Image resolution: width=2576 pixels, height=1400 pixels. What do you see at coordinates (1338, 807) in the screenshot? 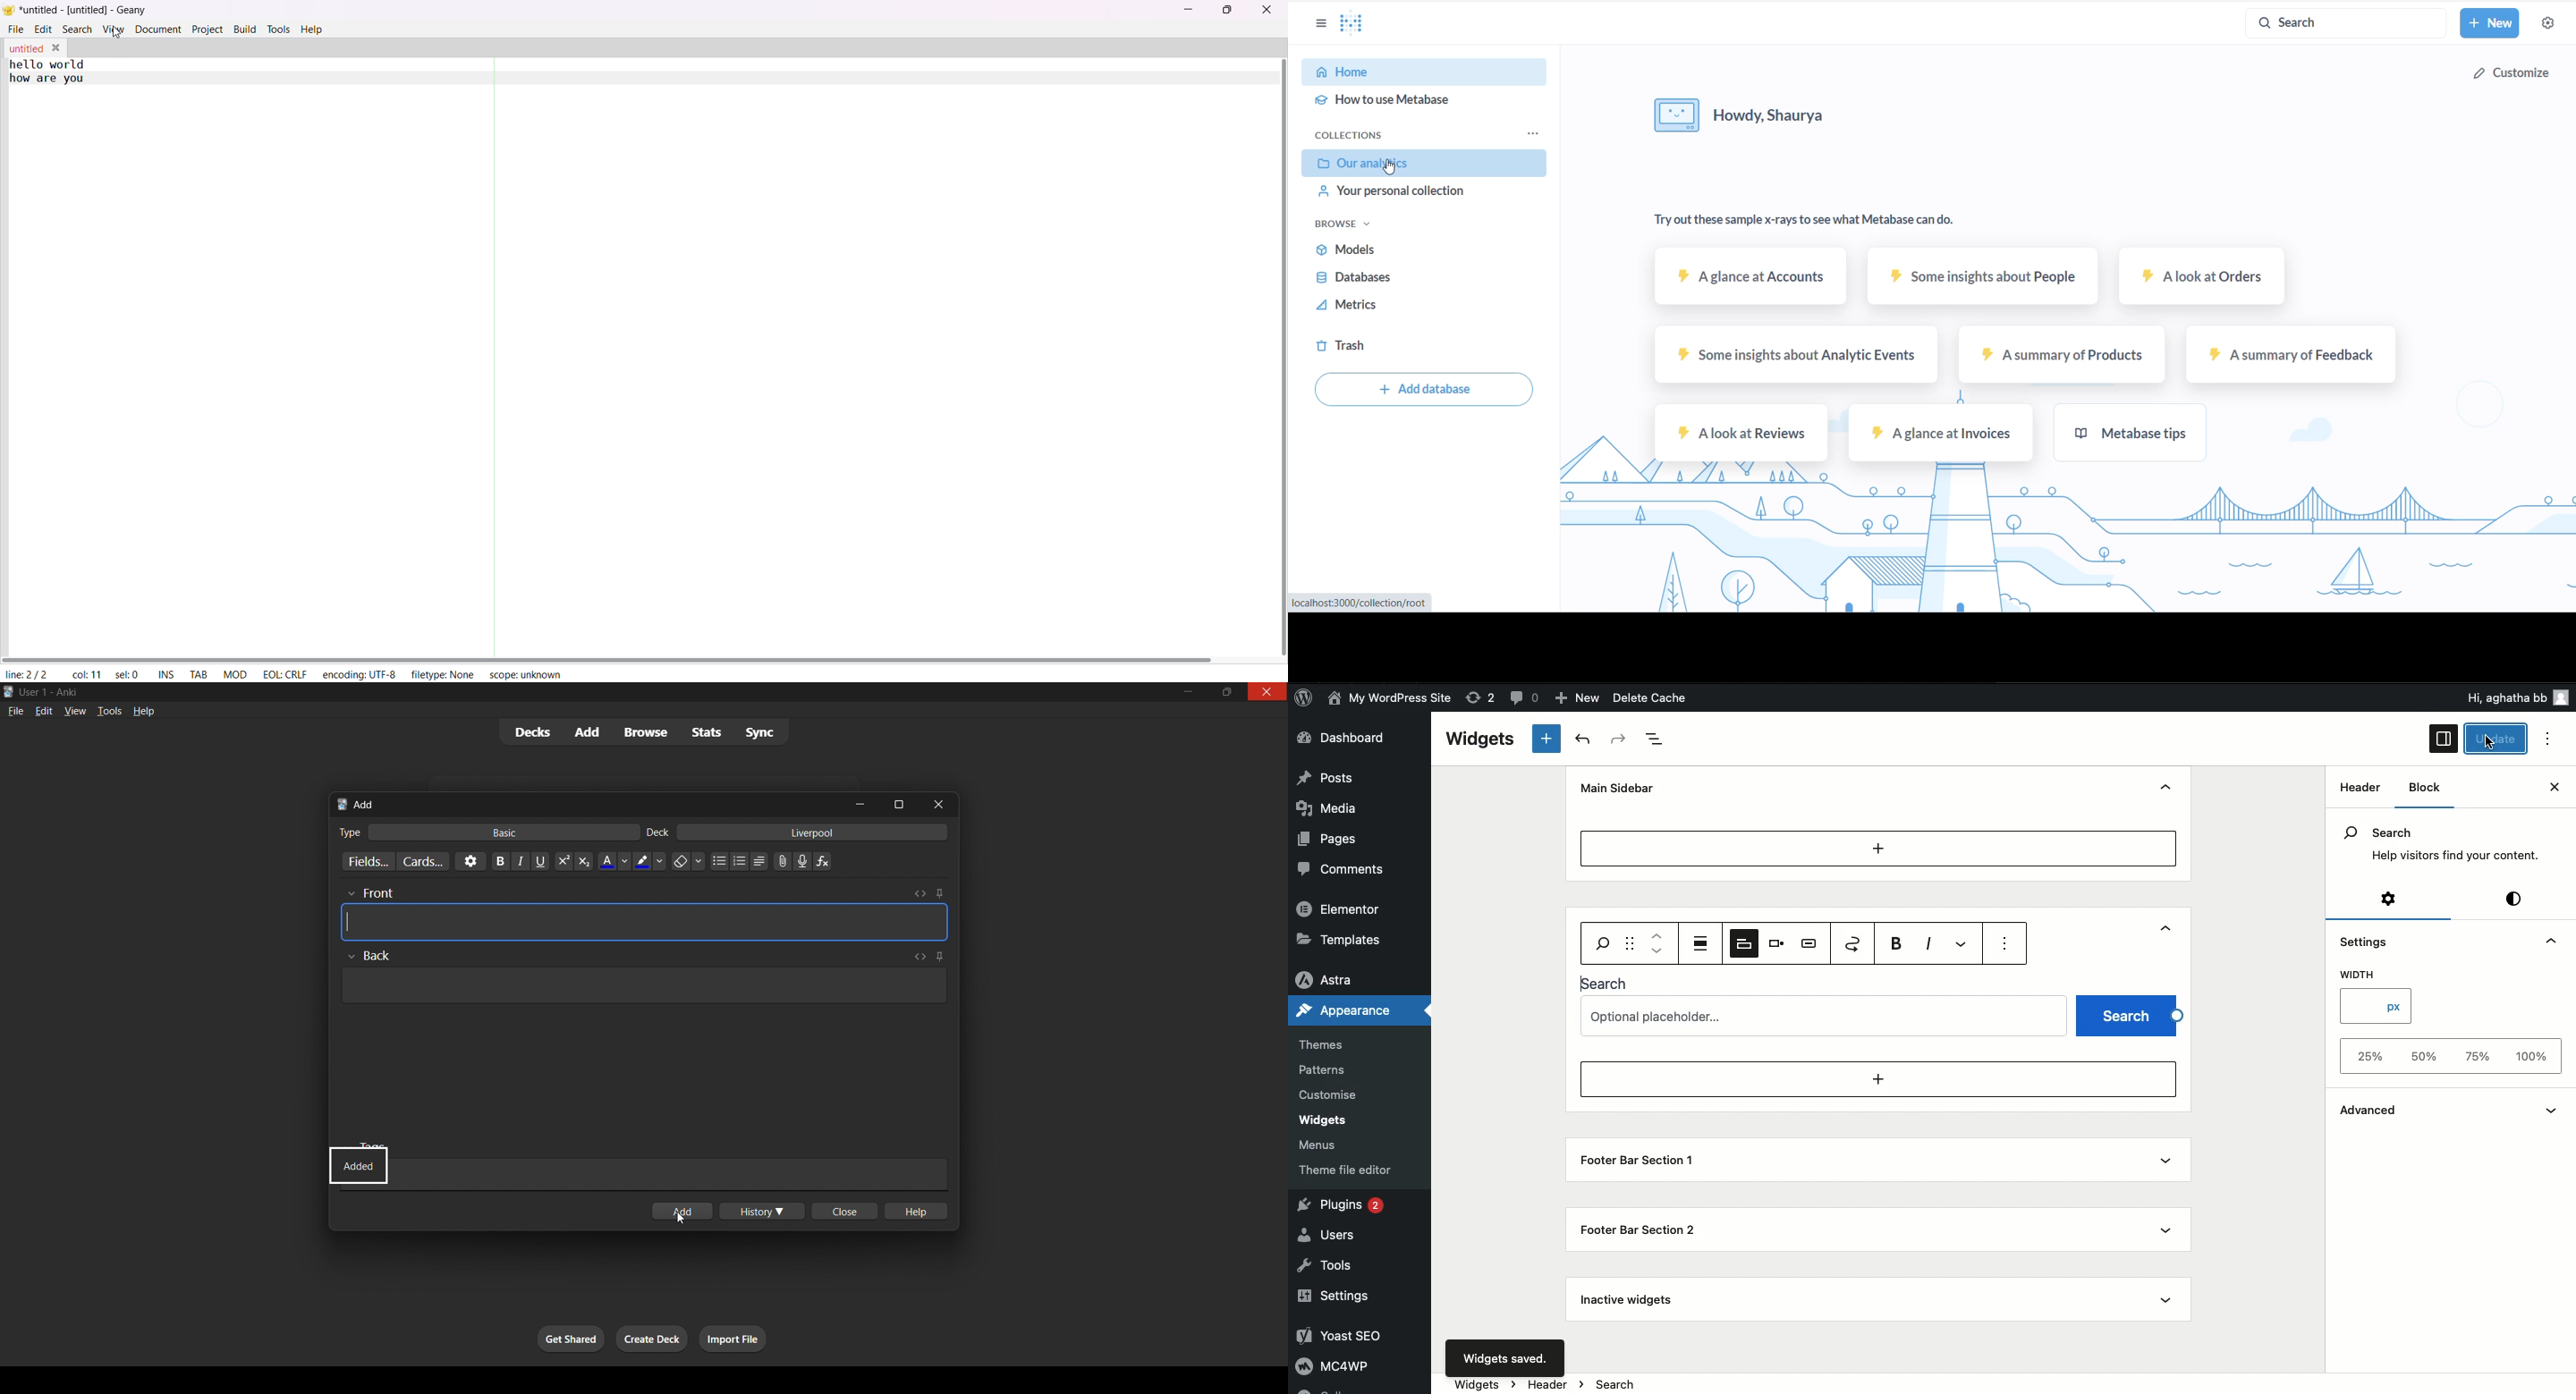
I see ` Media` at bounding box center [1338, 807].